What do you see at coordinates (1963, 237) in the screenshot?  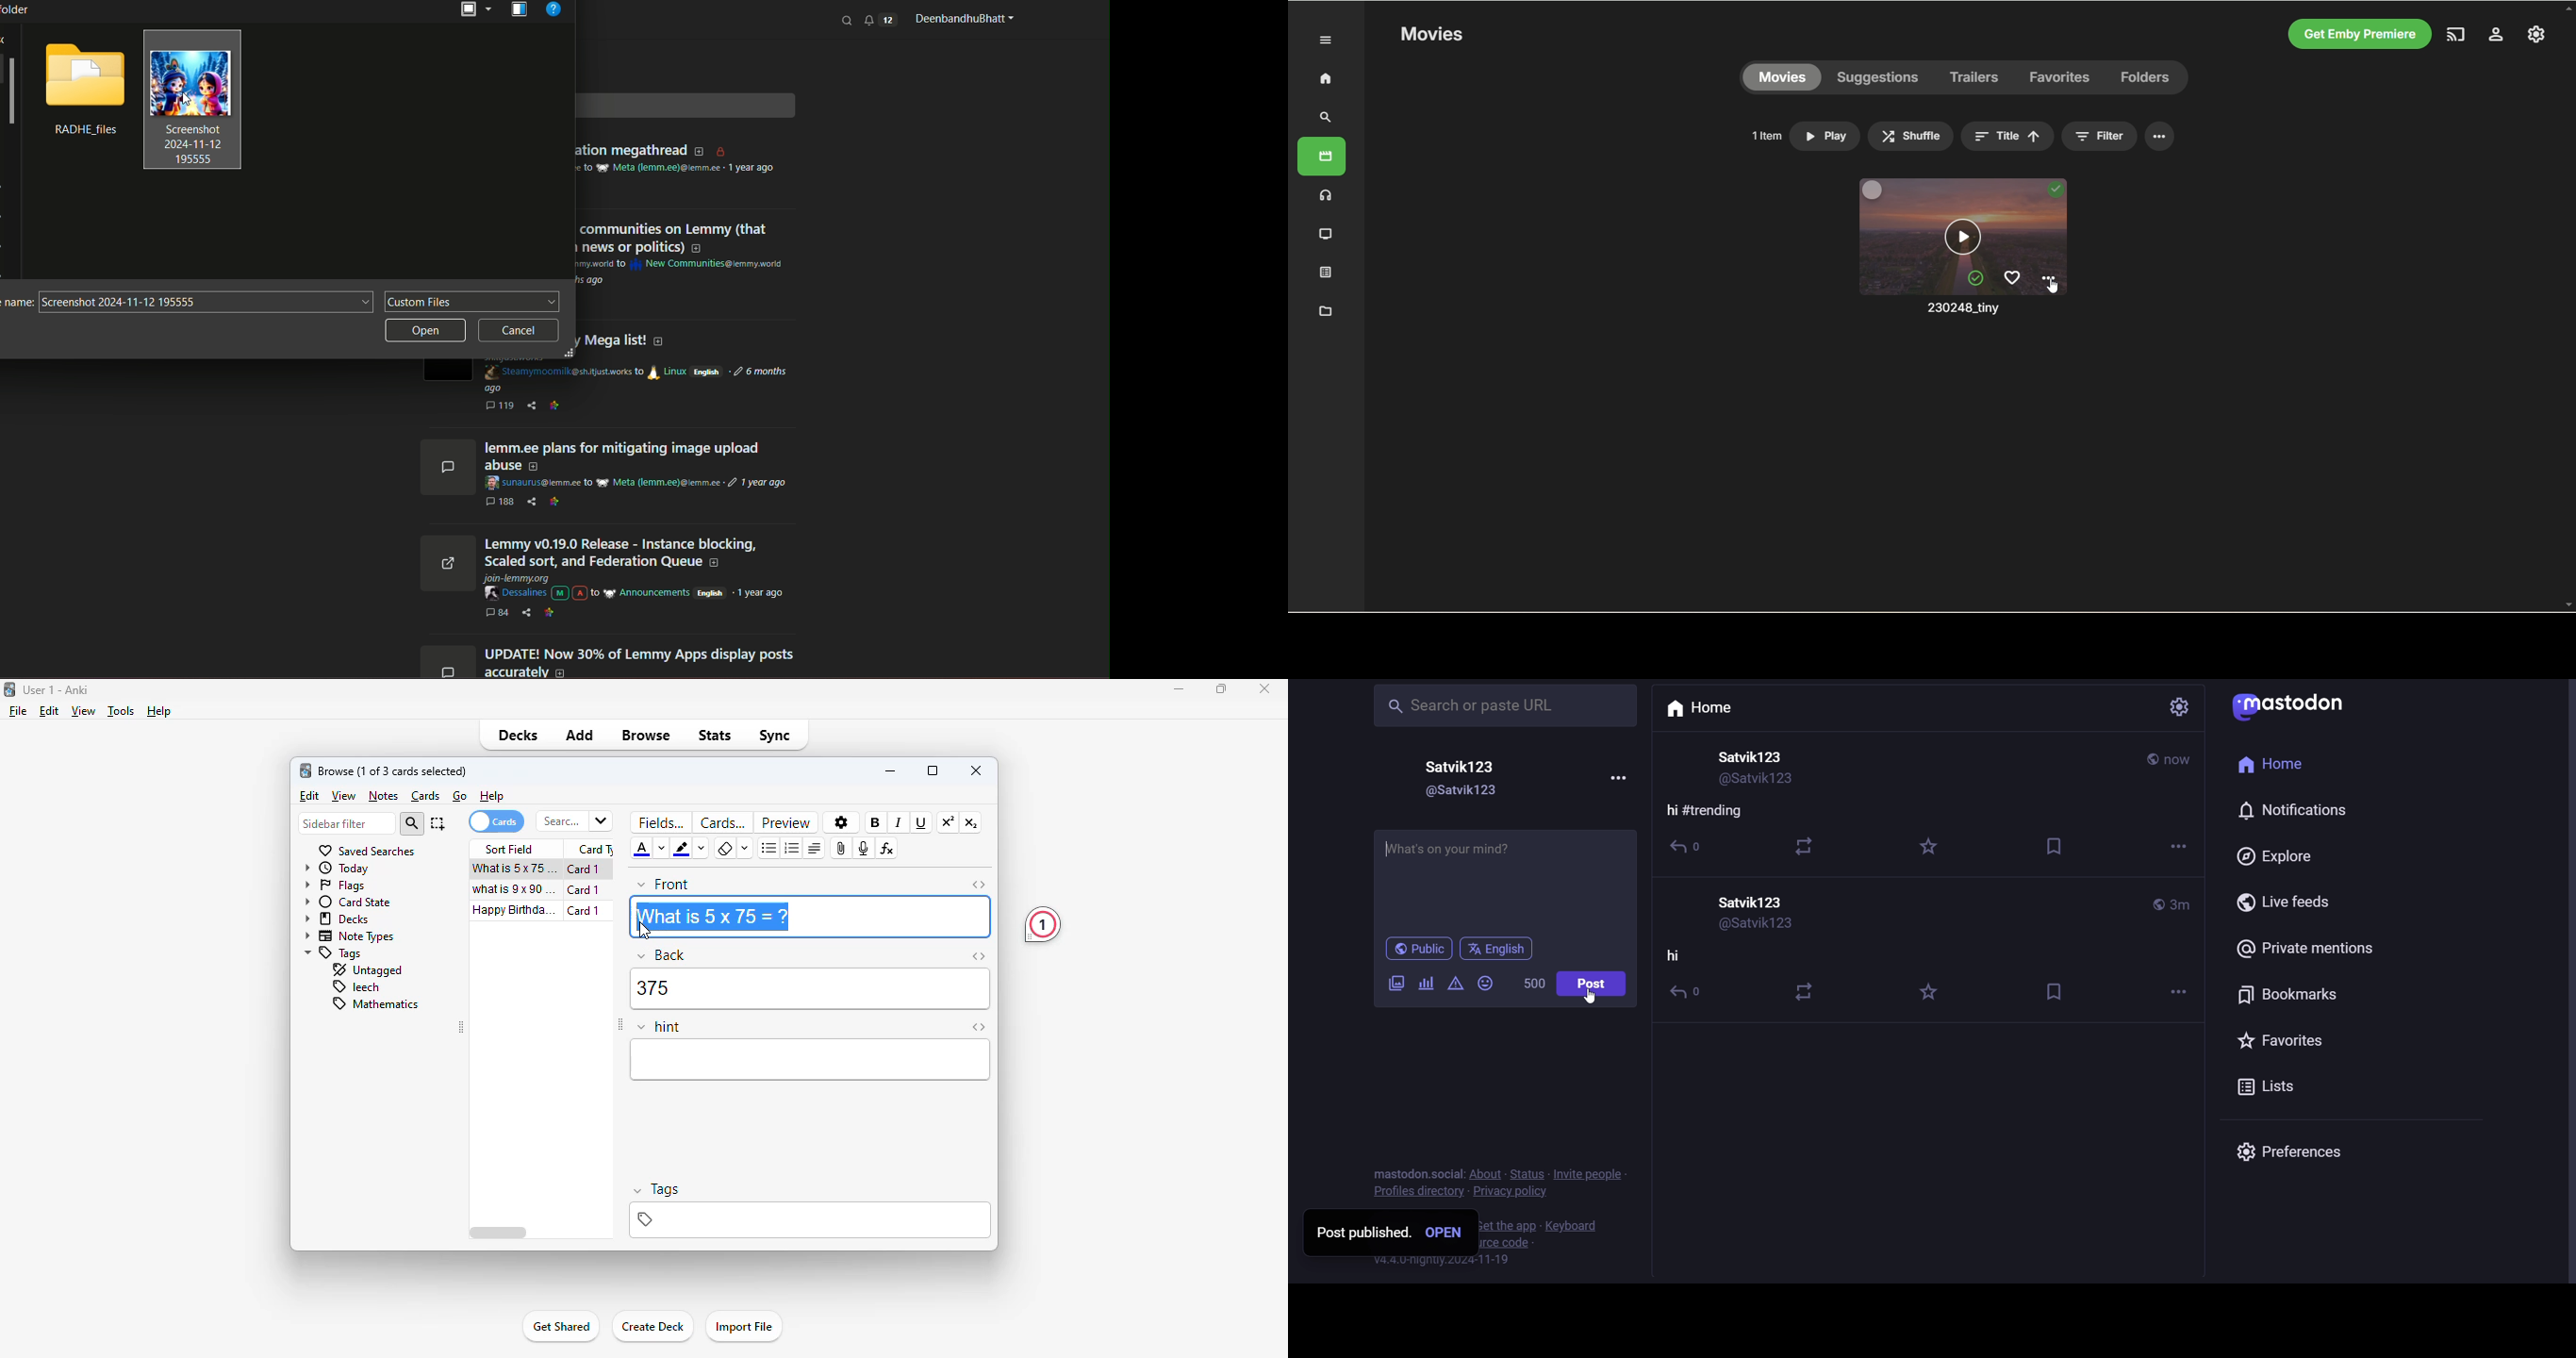 I see `play` at bounding box center [1963, 237].